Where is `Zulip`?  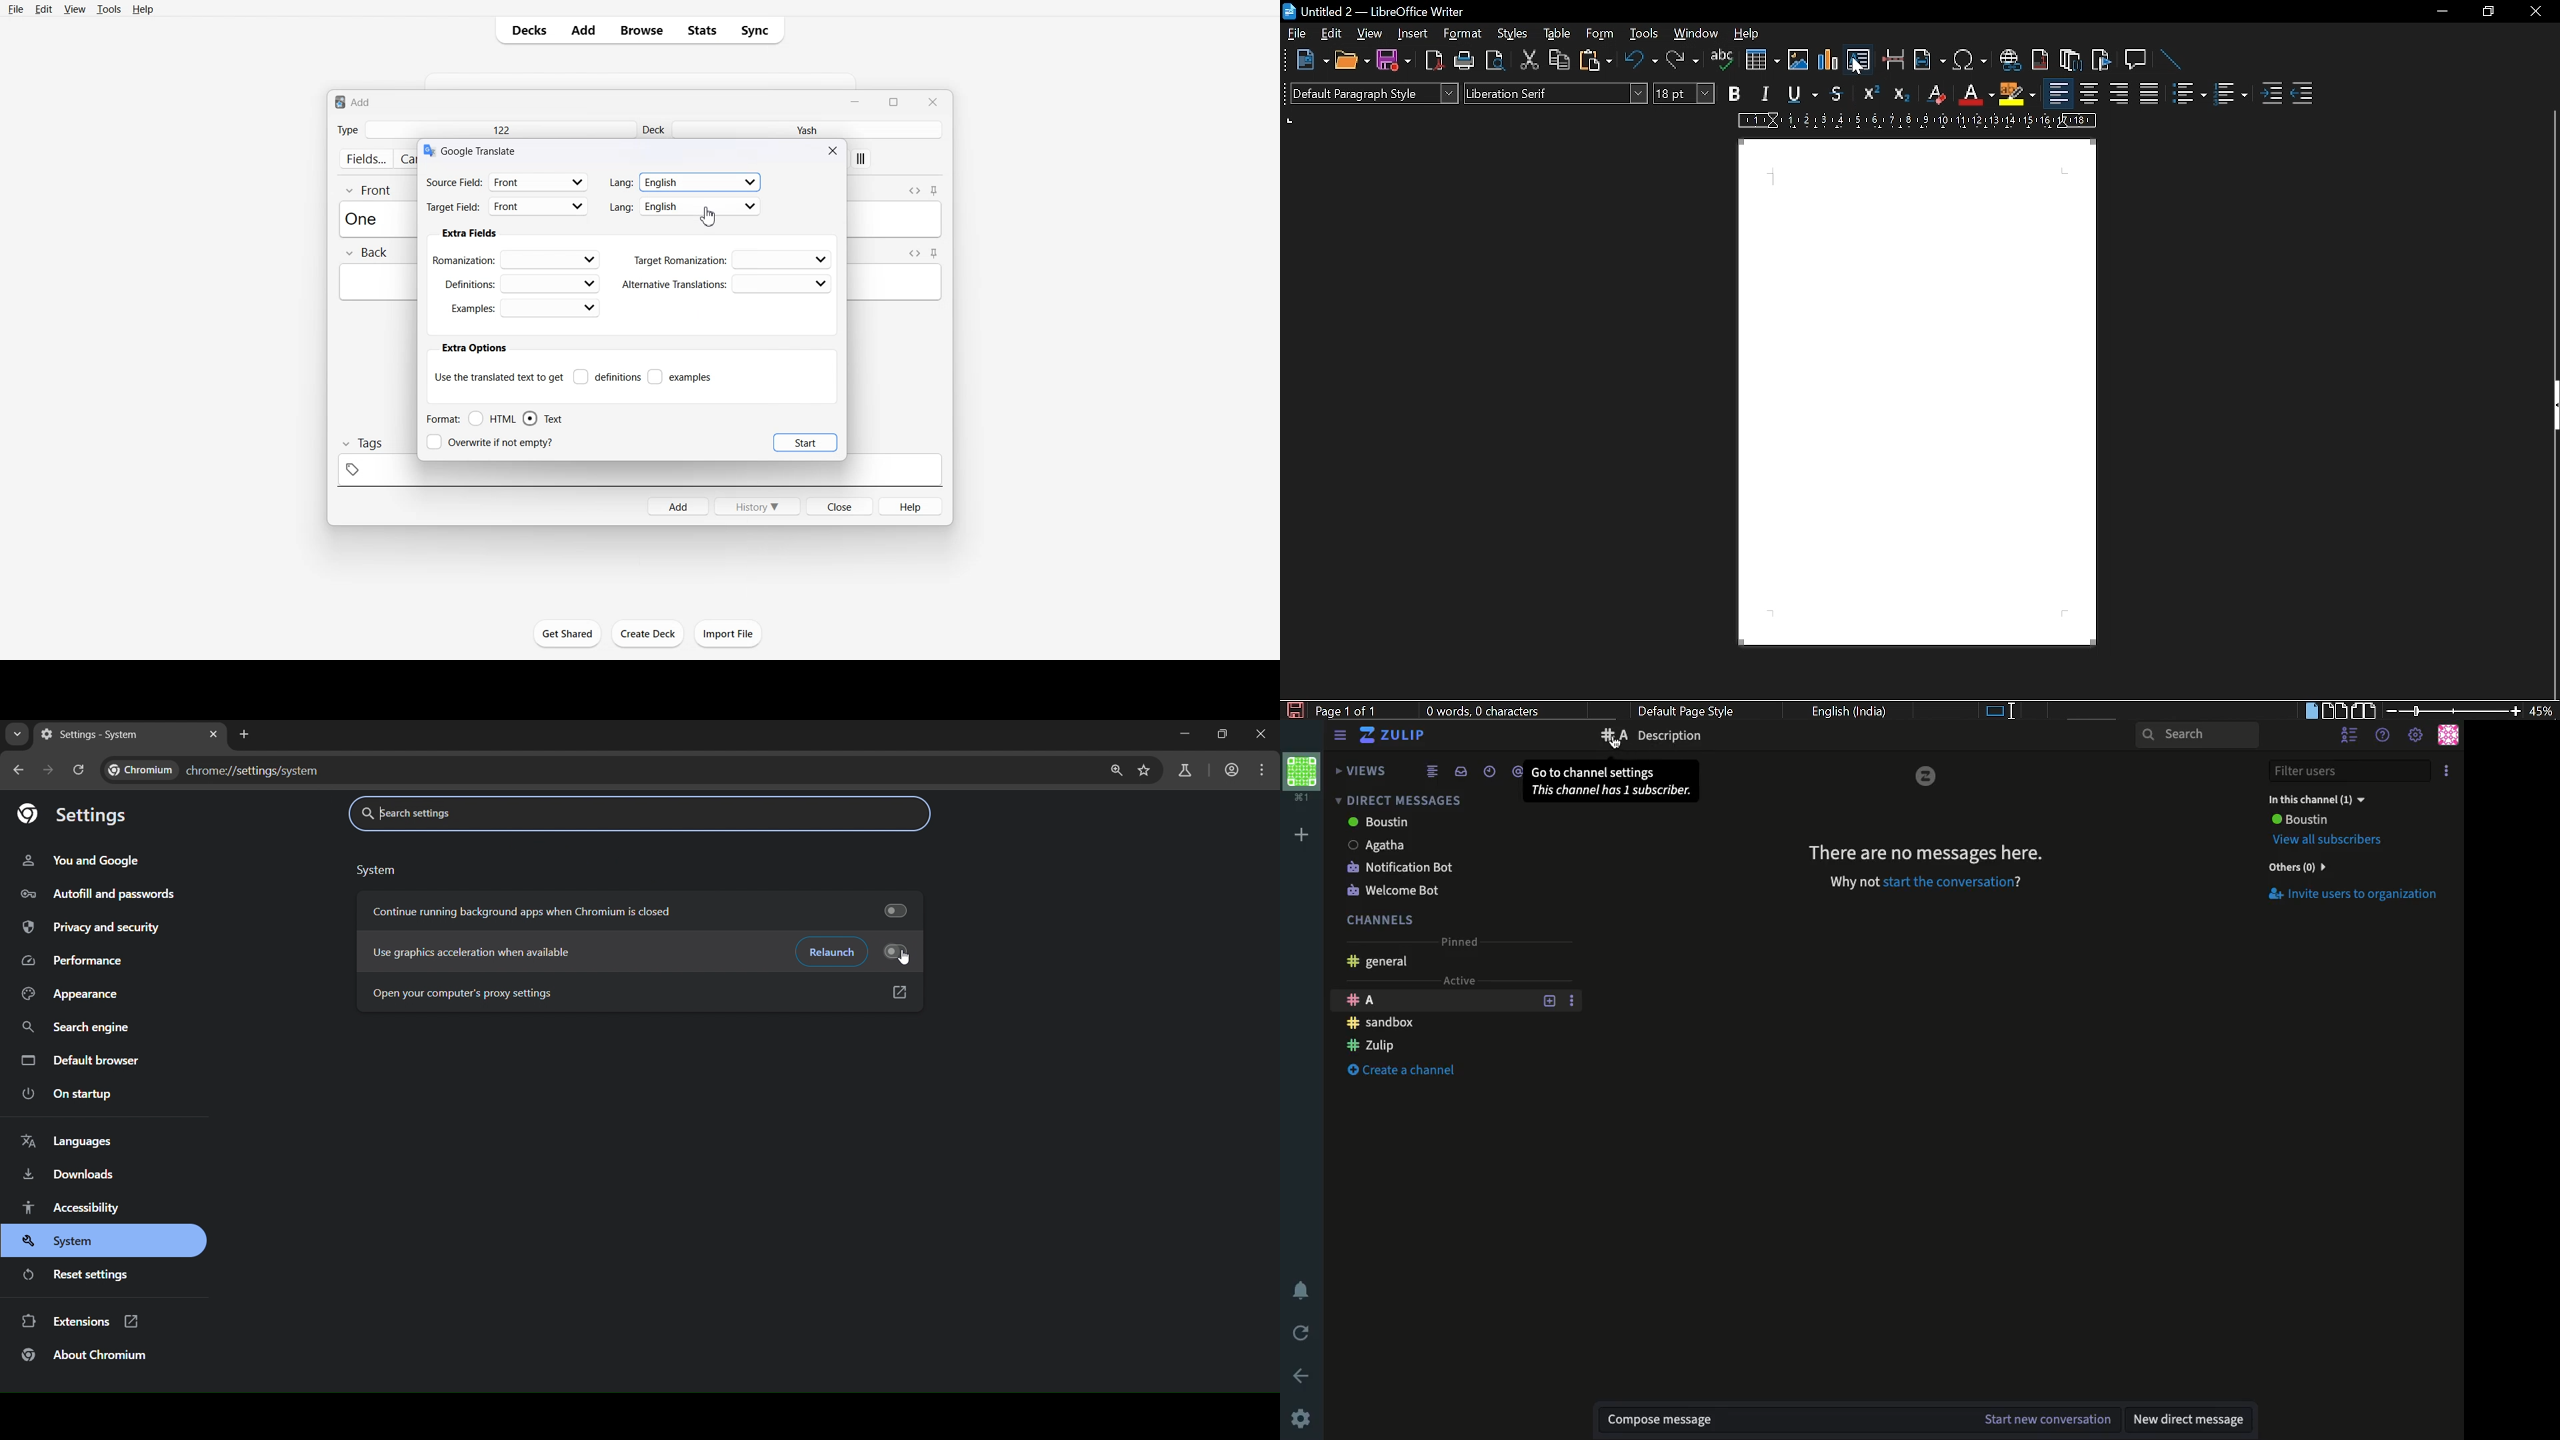 Zulip is located at coordinates (1374, 1046).